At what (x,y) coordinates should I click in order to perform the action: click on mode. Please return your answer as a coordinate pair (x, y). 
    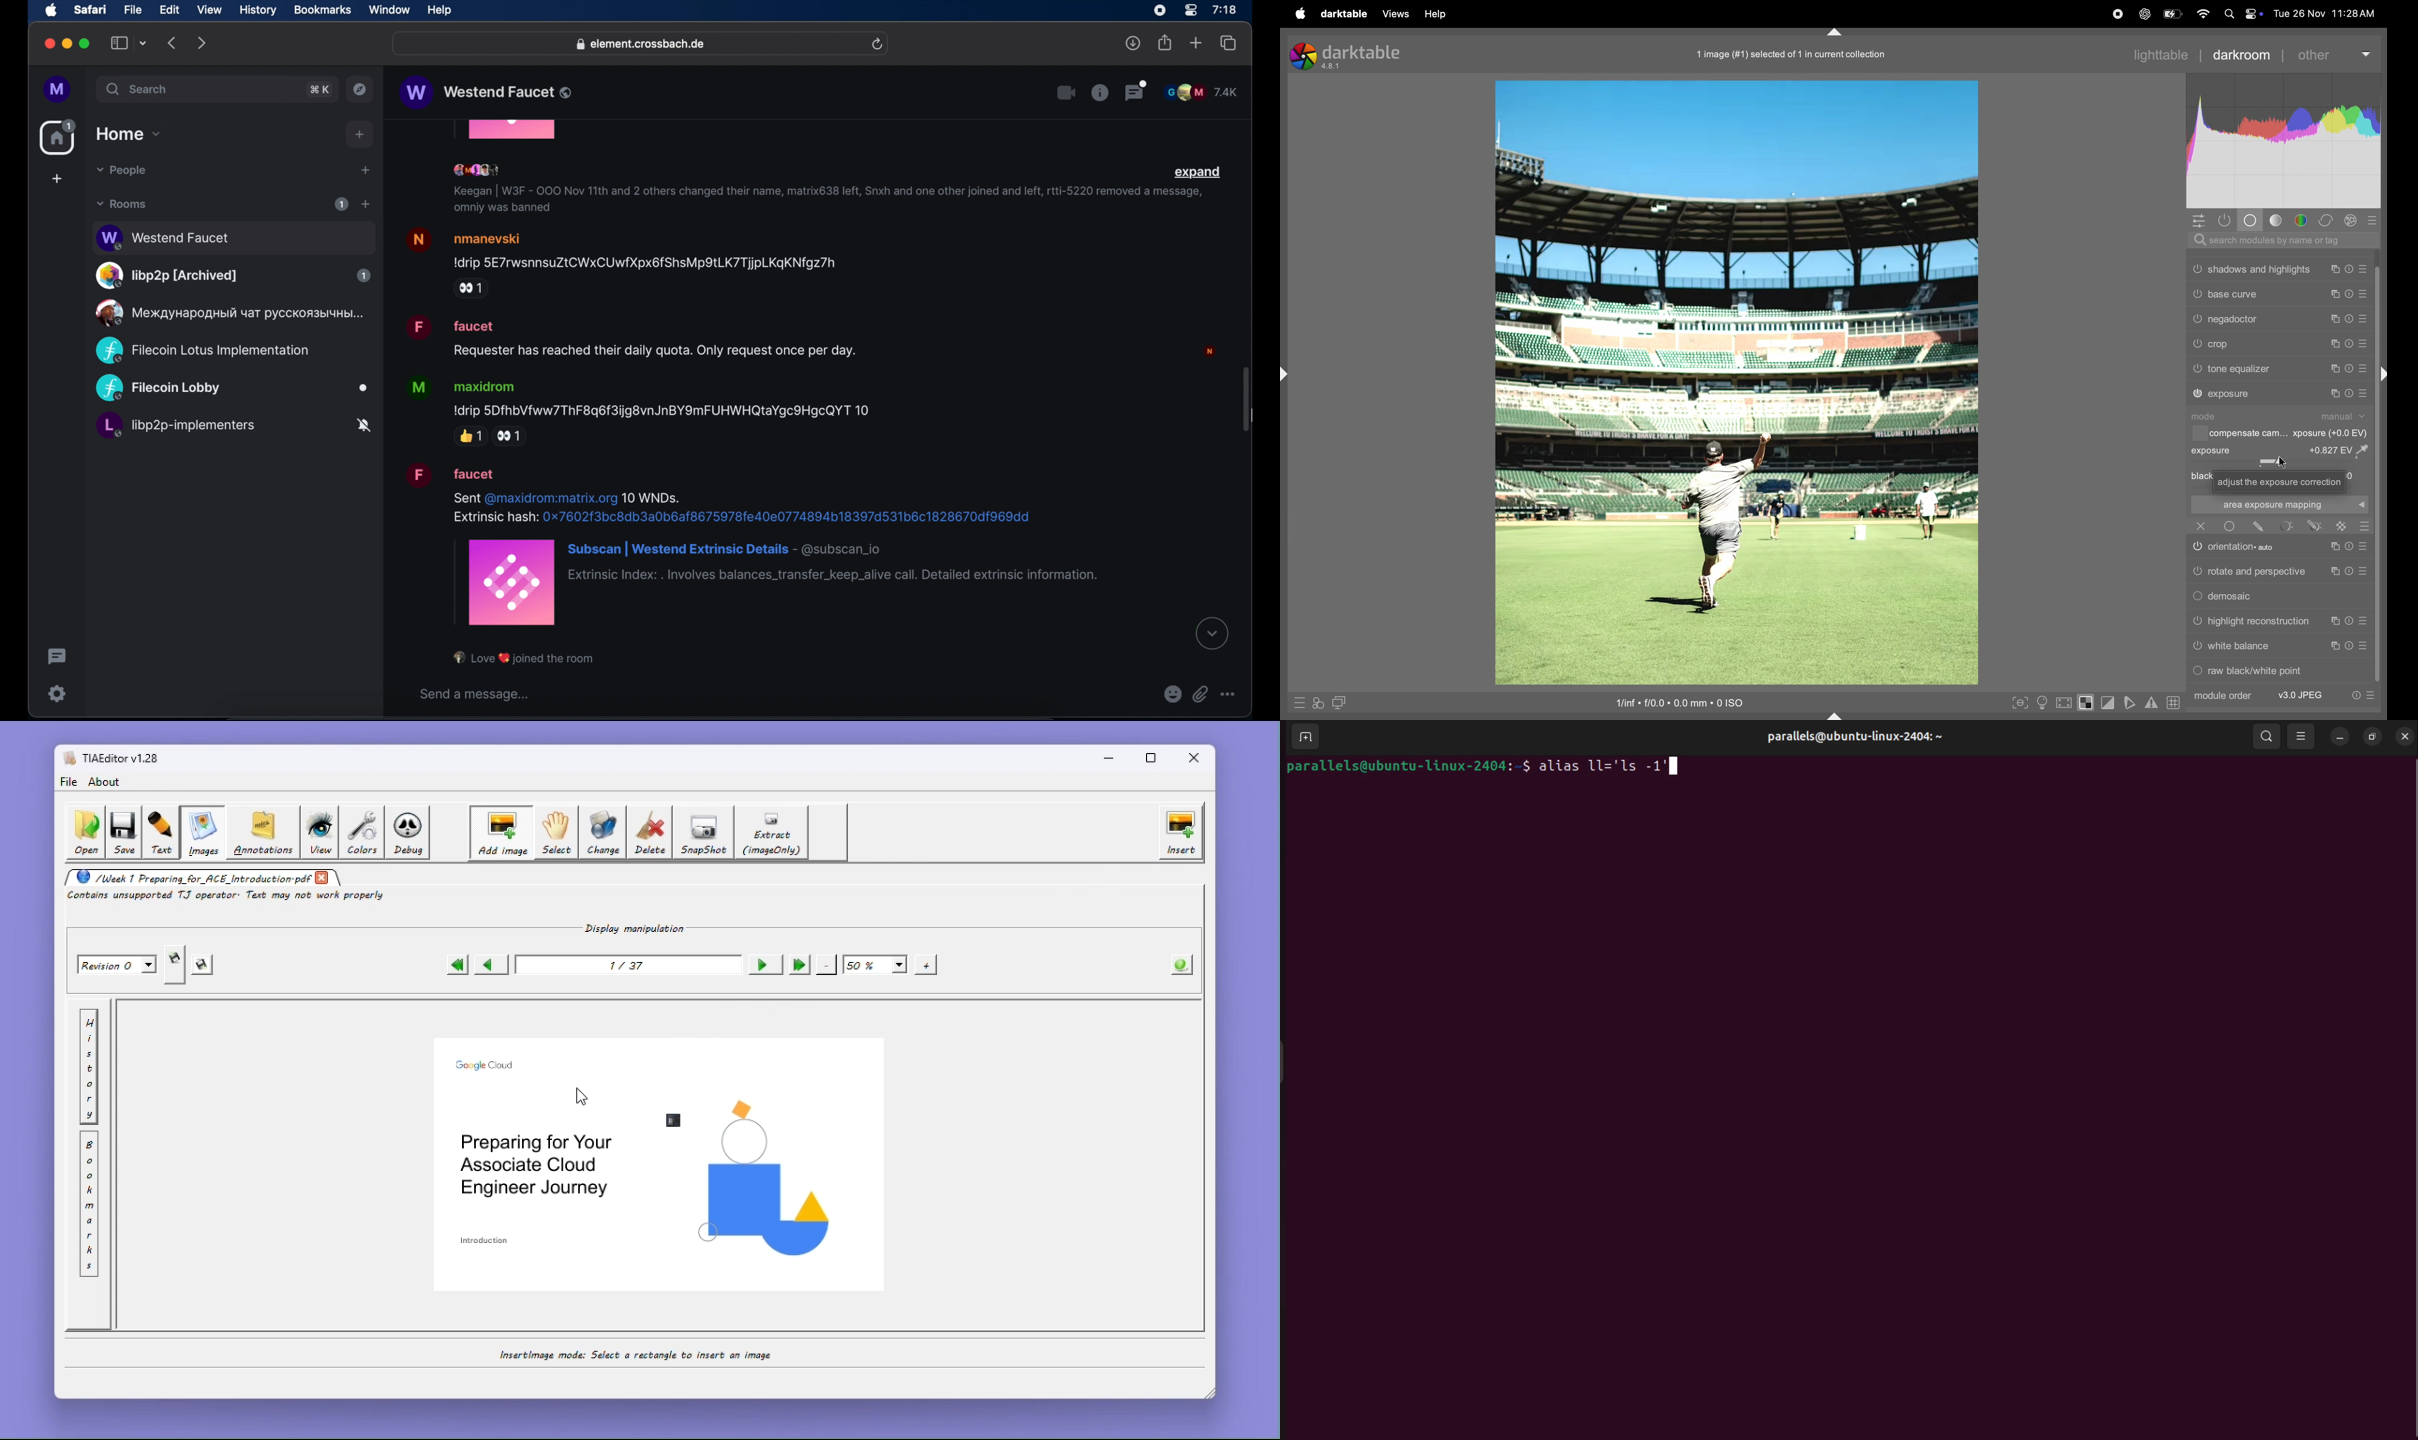
    Looking at the image, I should click on (2207, 416).